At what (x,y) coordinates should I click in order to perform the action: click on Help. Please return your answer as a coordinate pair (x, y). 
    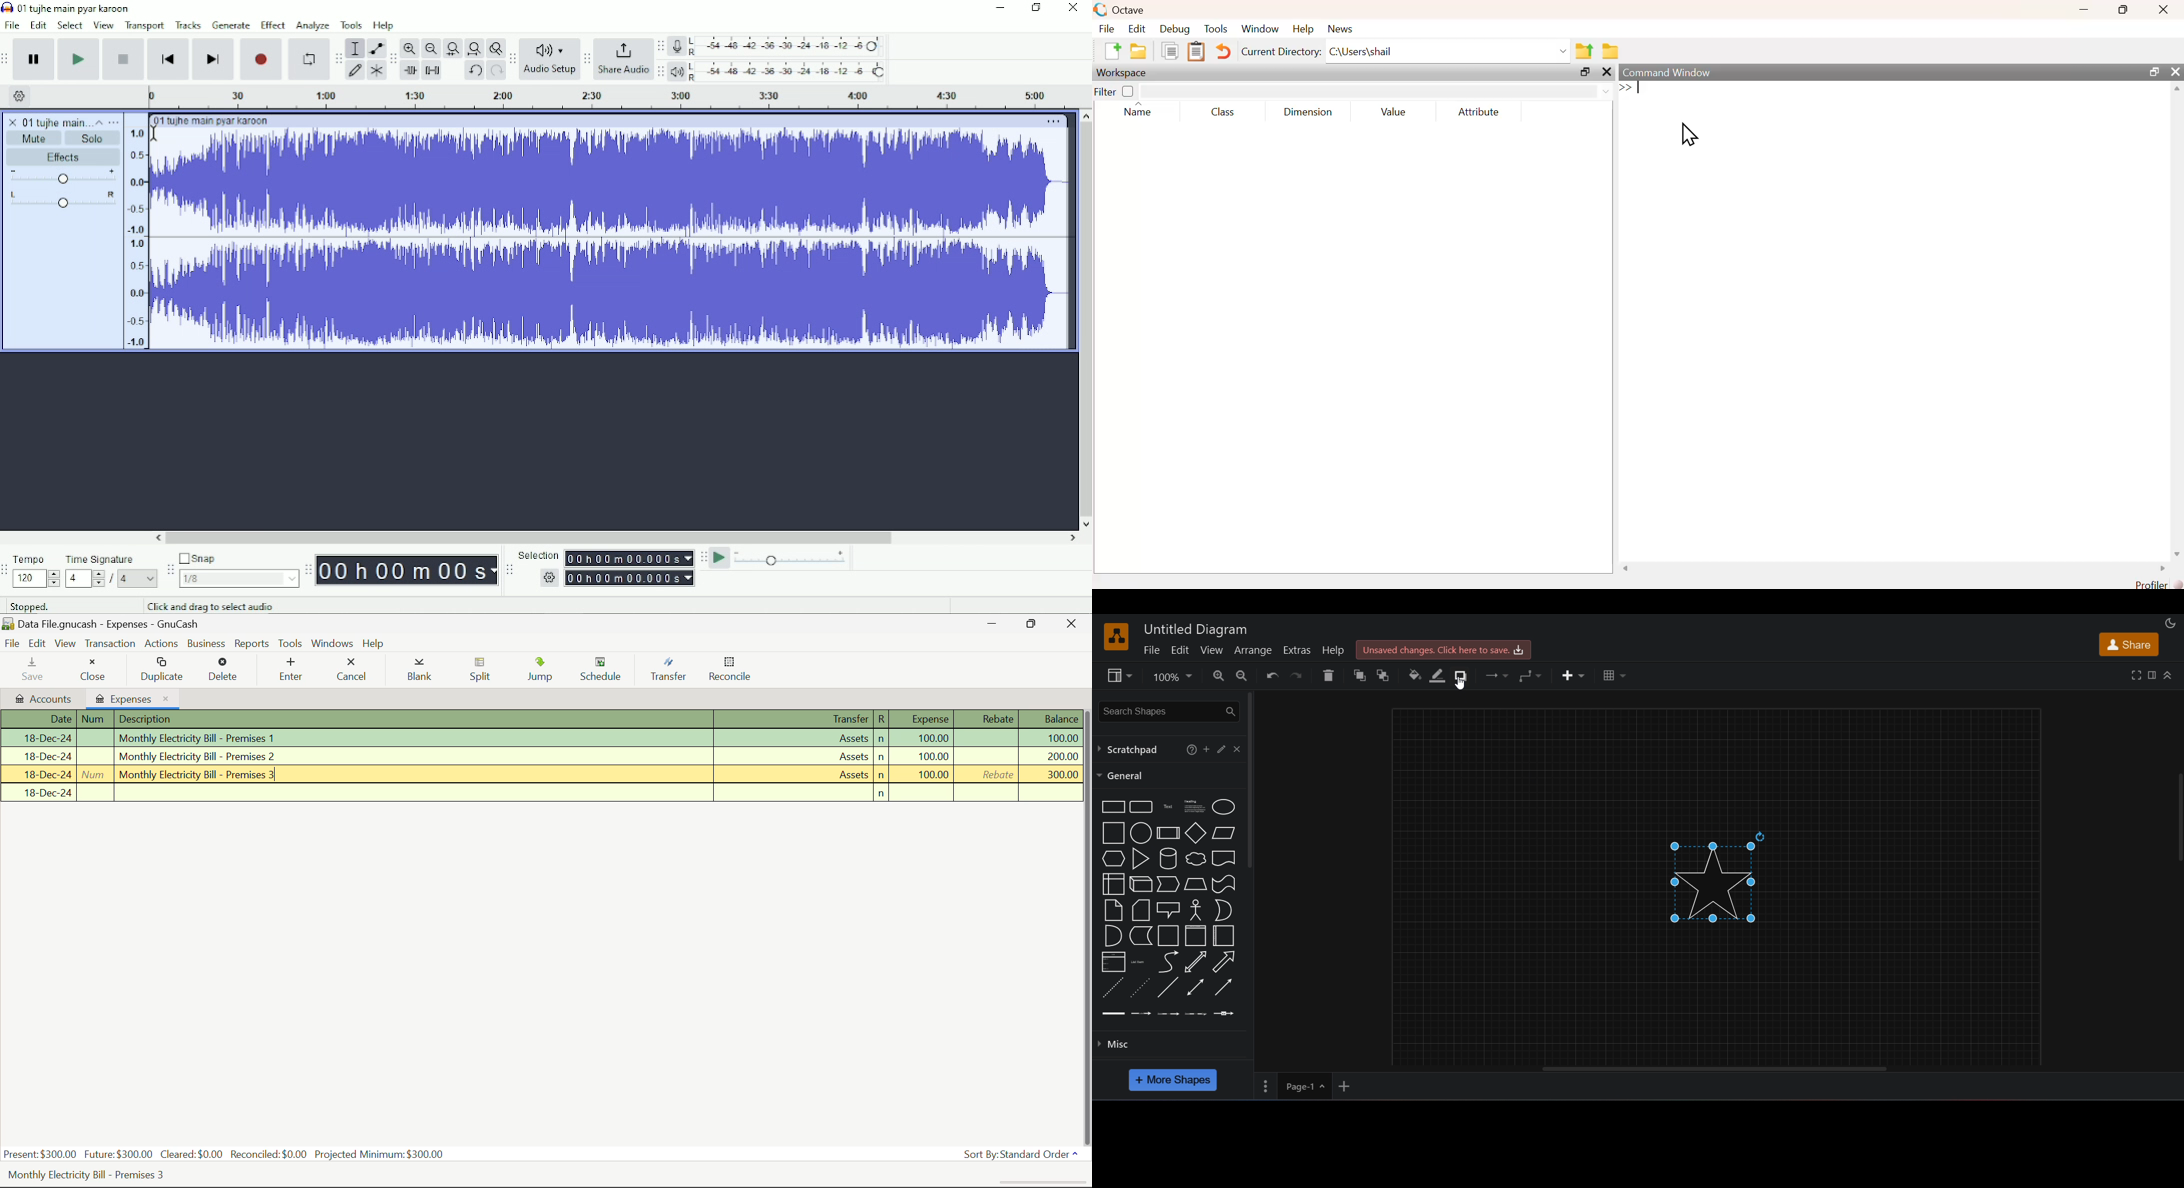
    Looking at the image, I should click on (385, 25).